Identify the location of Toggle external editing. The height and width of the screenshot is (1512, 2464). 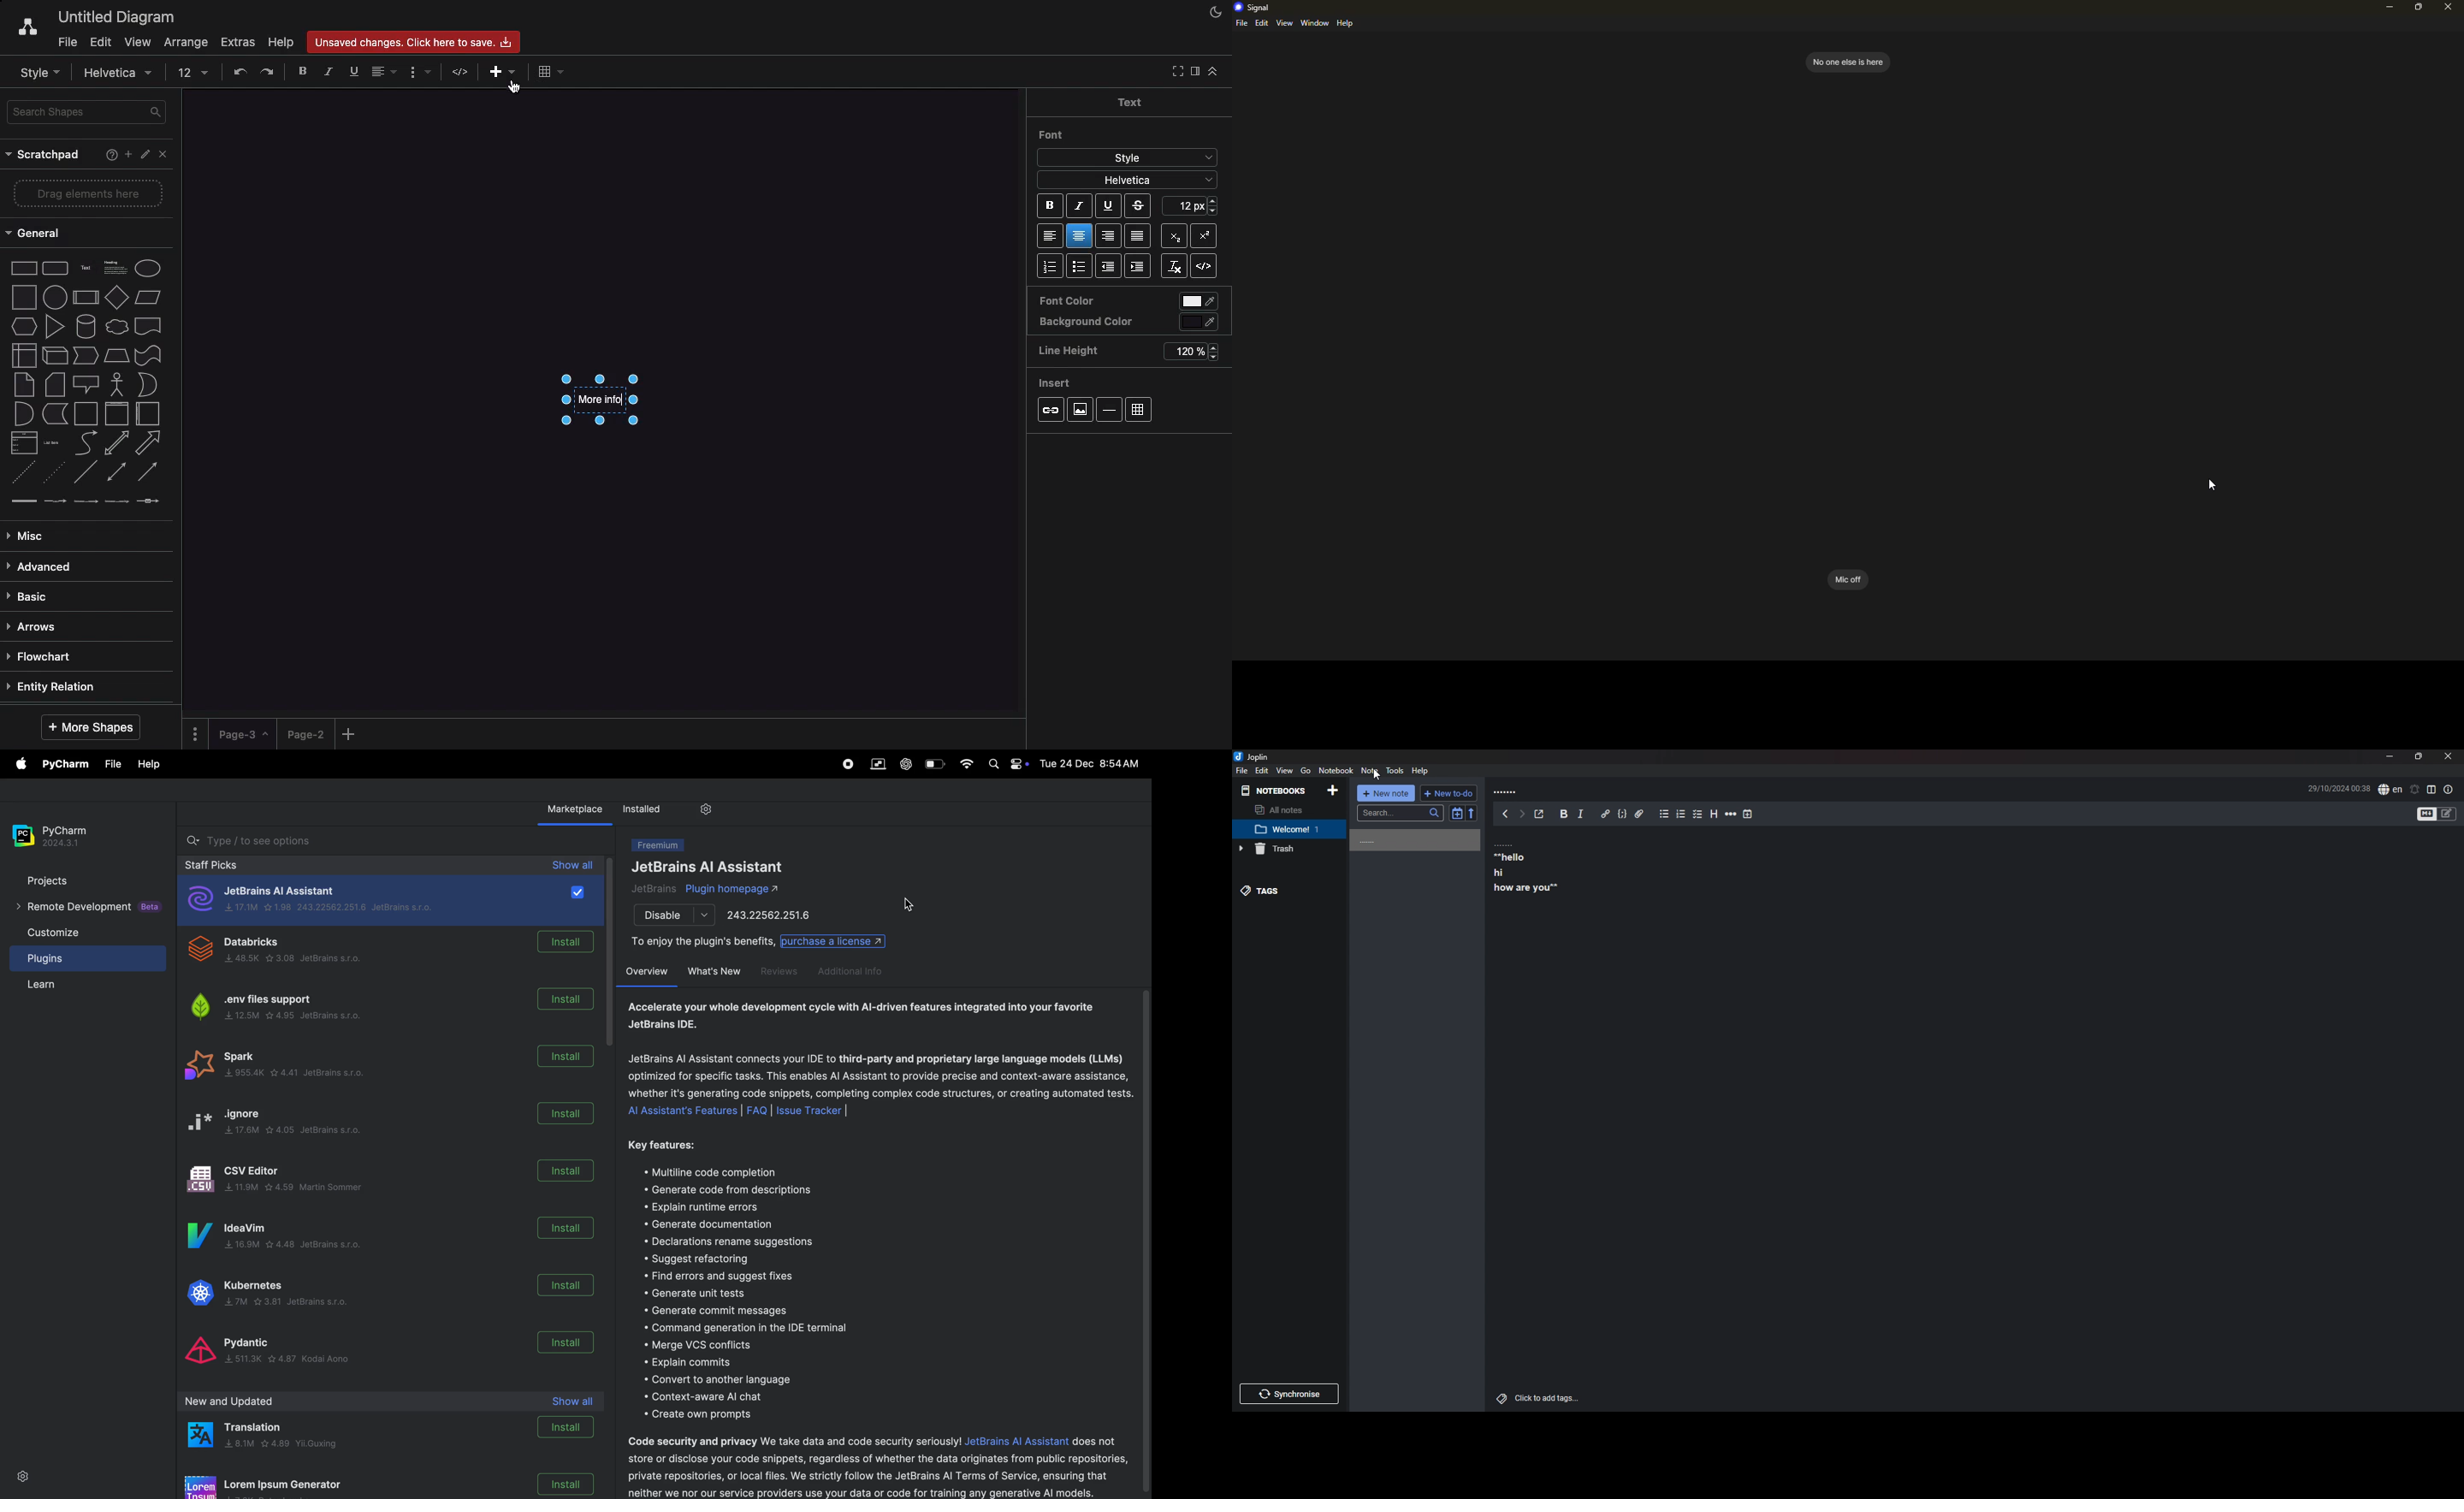
(1541, 814).